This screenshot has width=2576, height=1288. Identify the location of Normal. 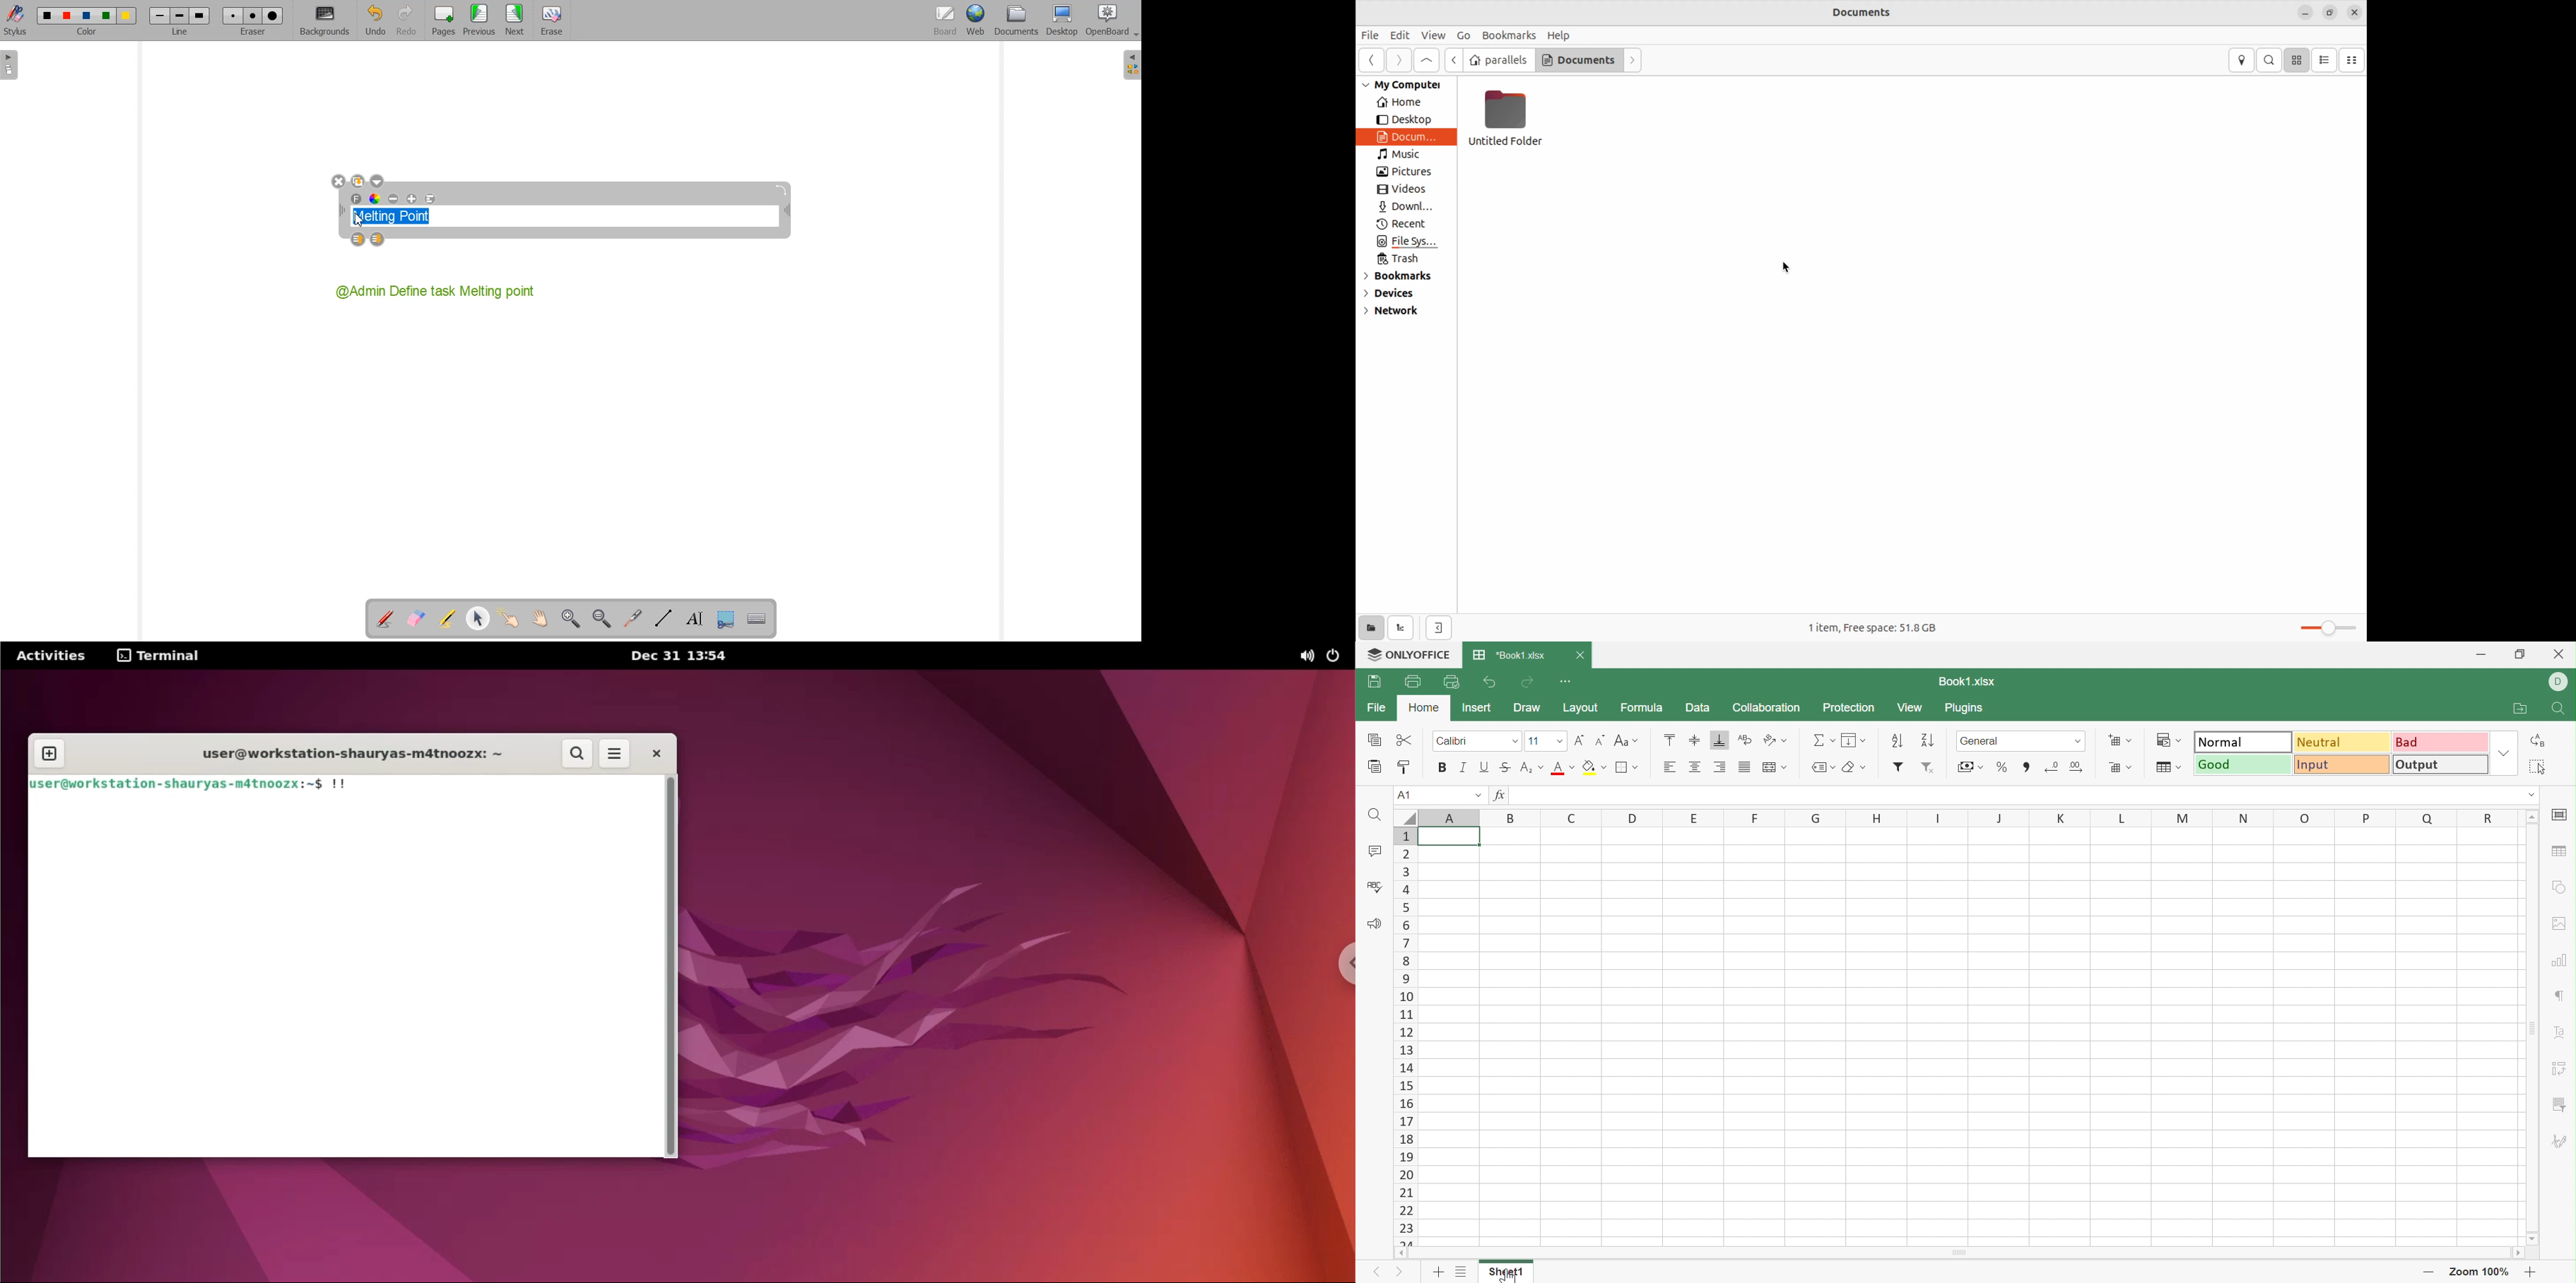
(2243, 742).